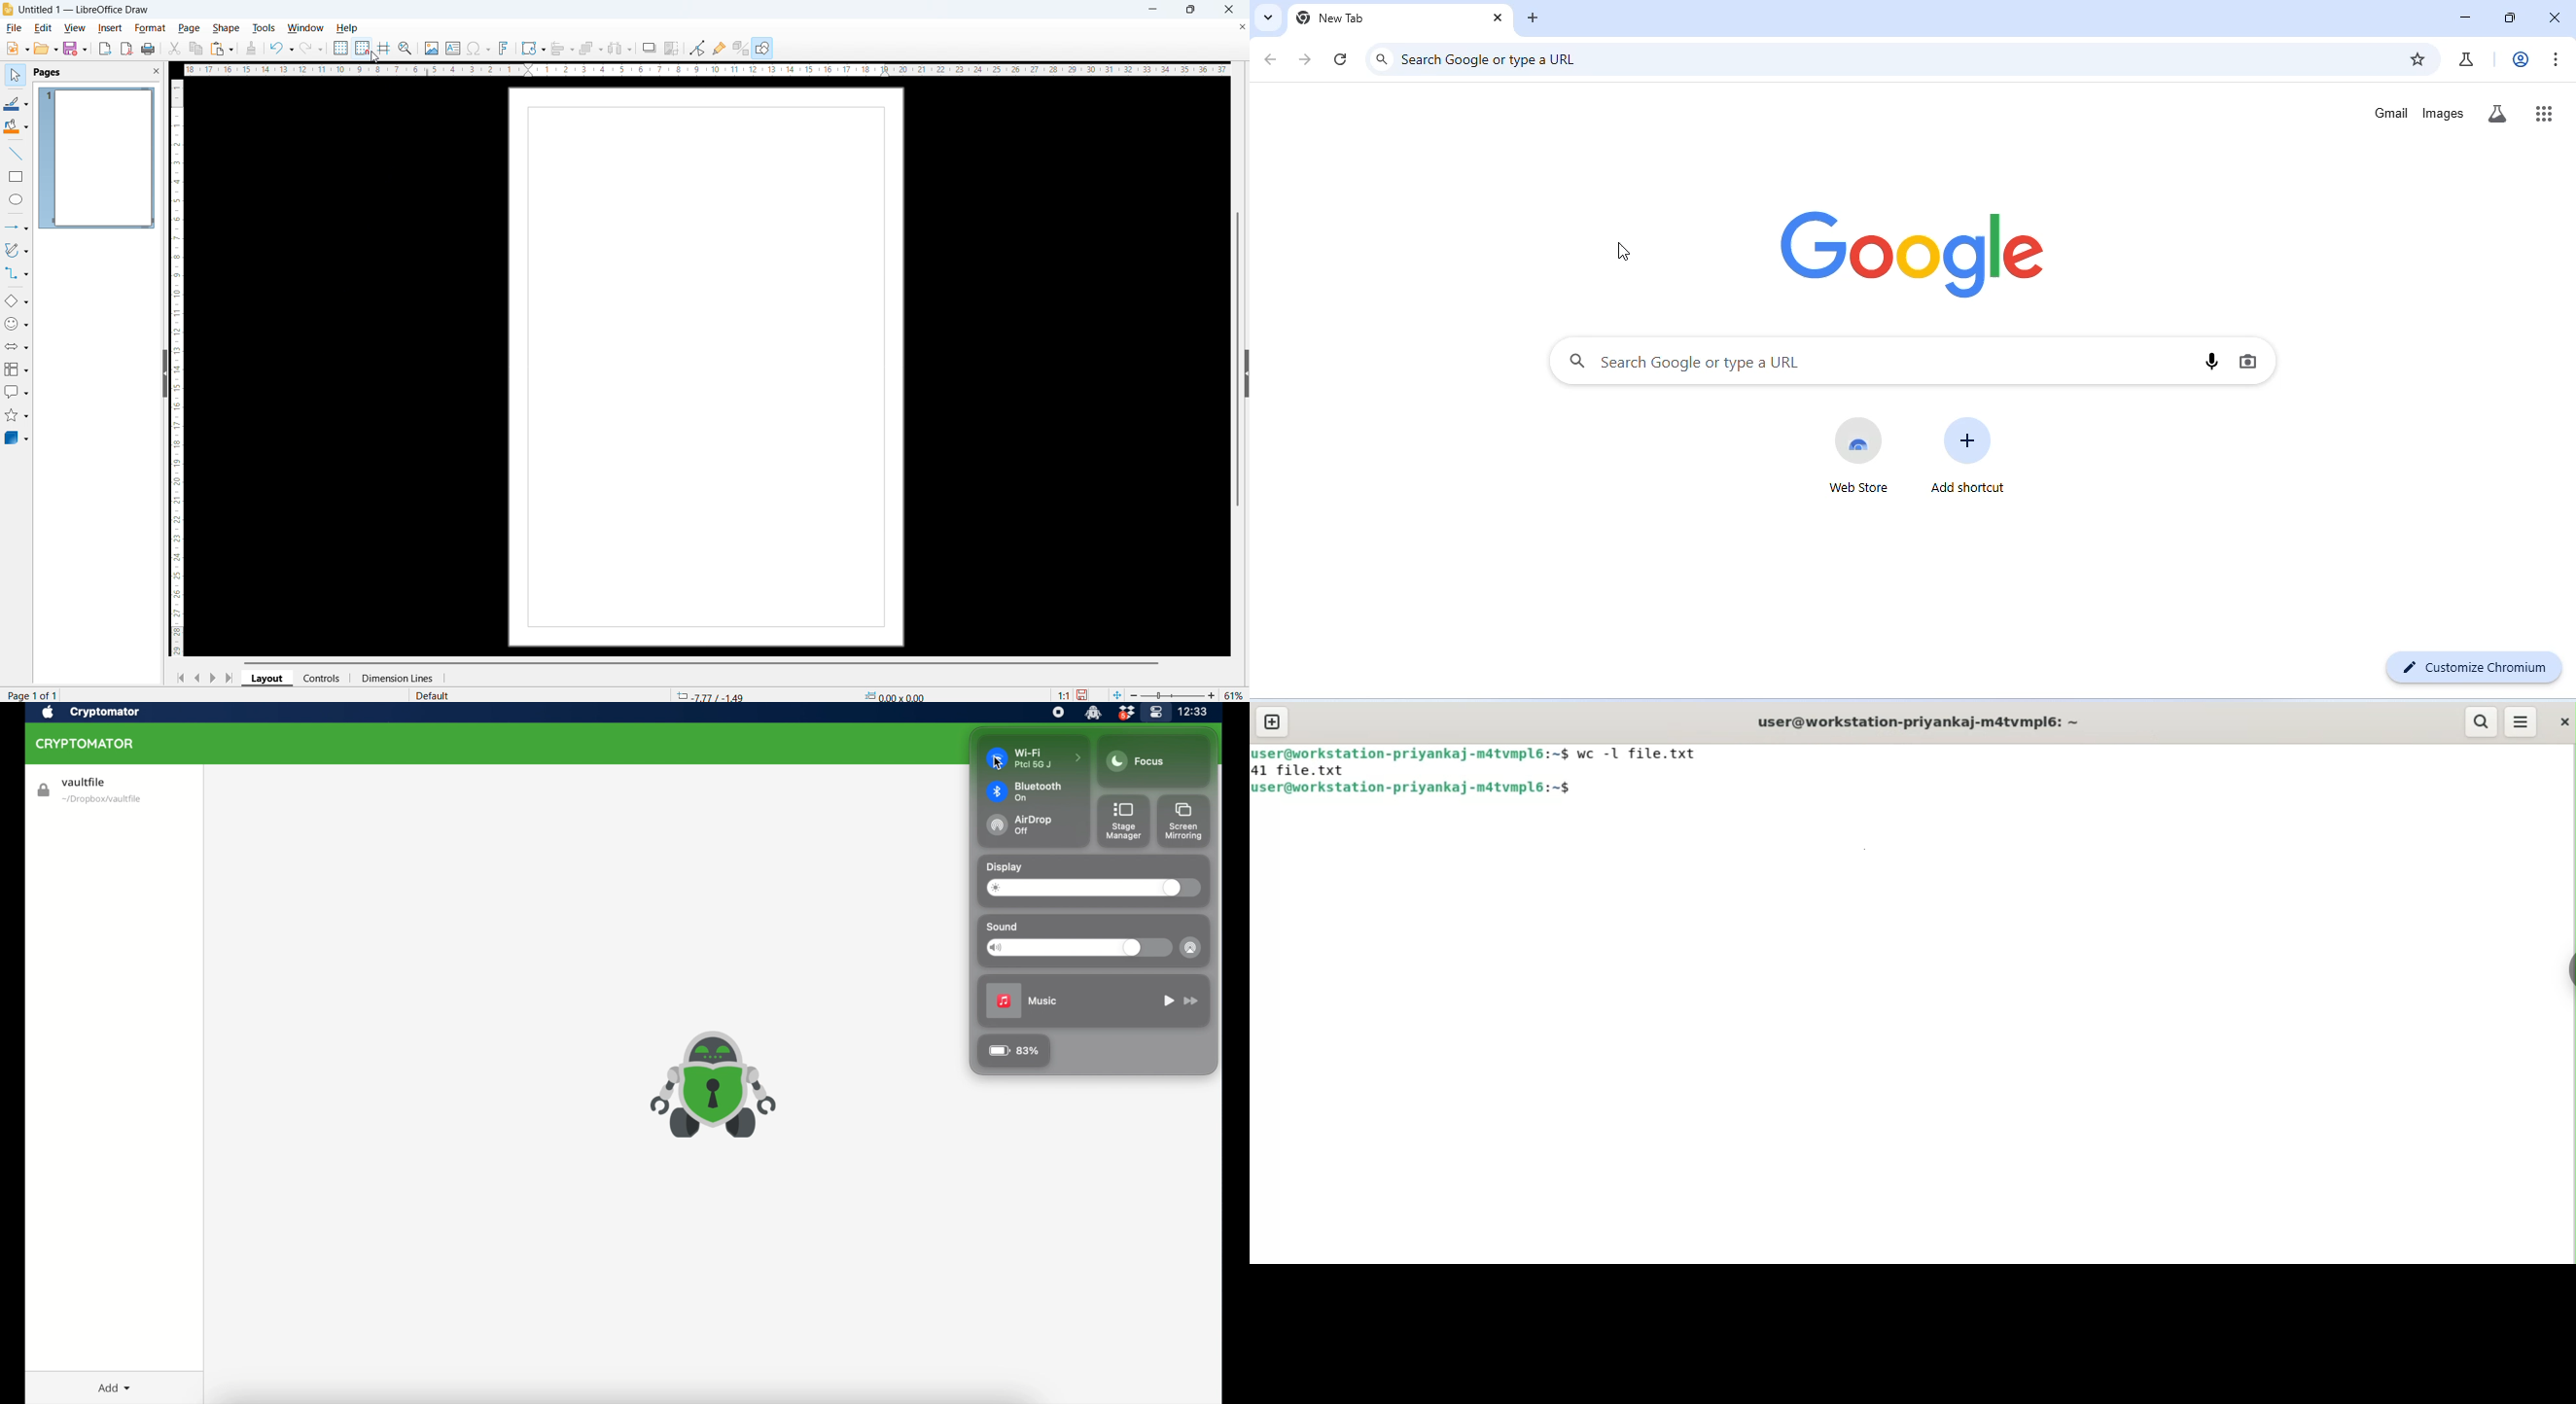 This screenshot has width=2576, height=1428. I want to click on Zoom level , so click(1236, 694).